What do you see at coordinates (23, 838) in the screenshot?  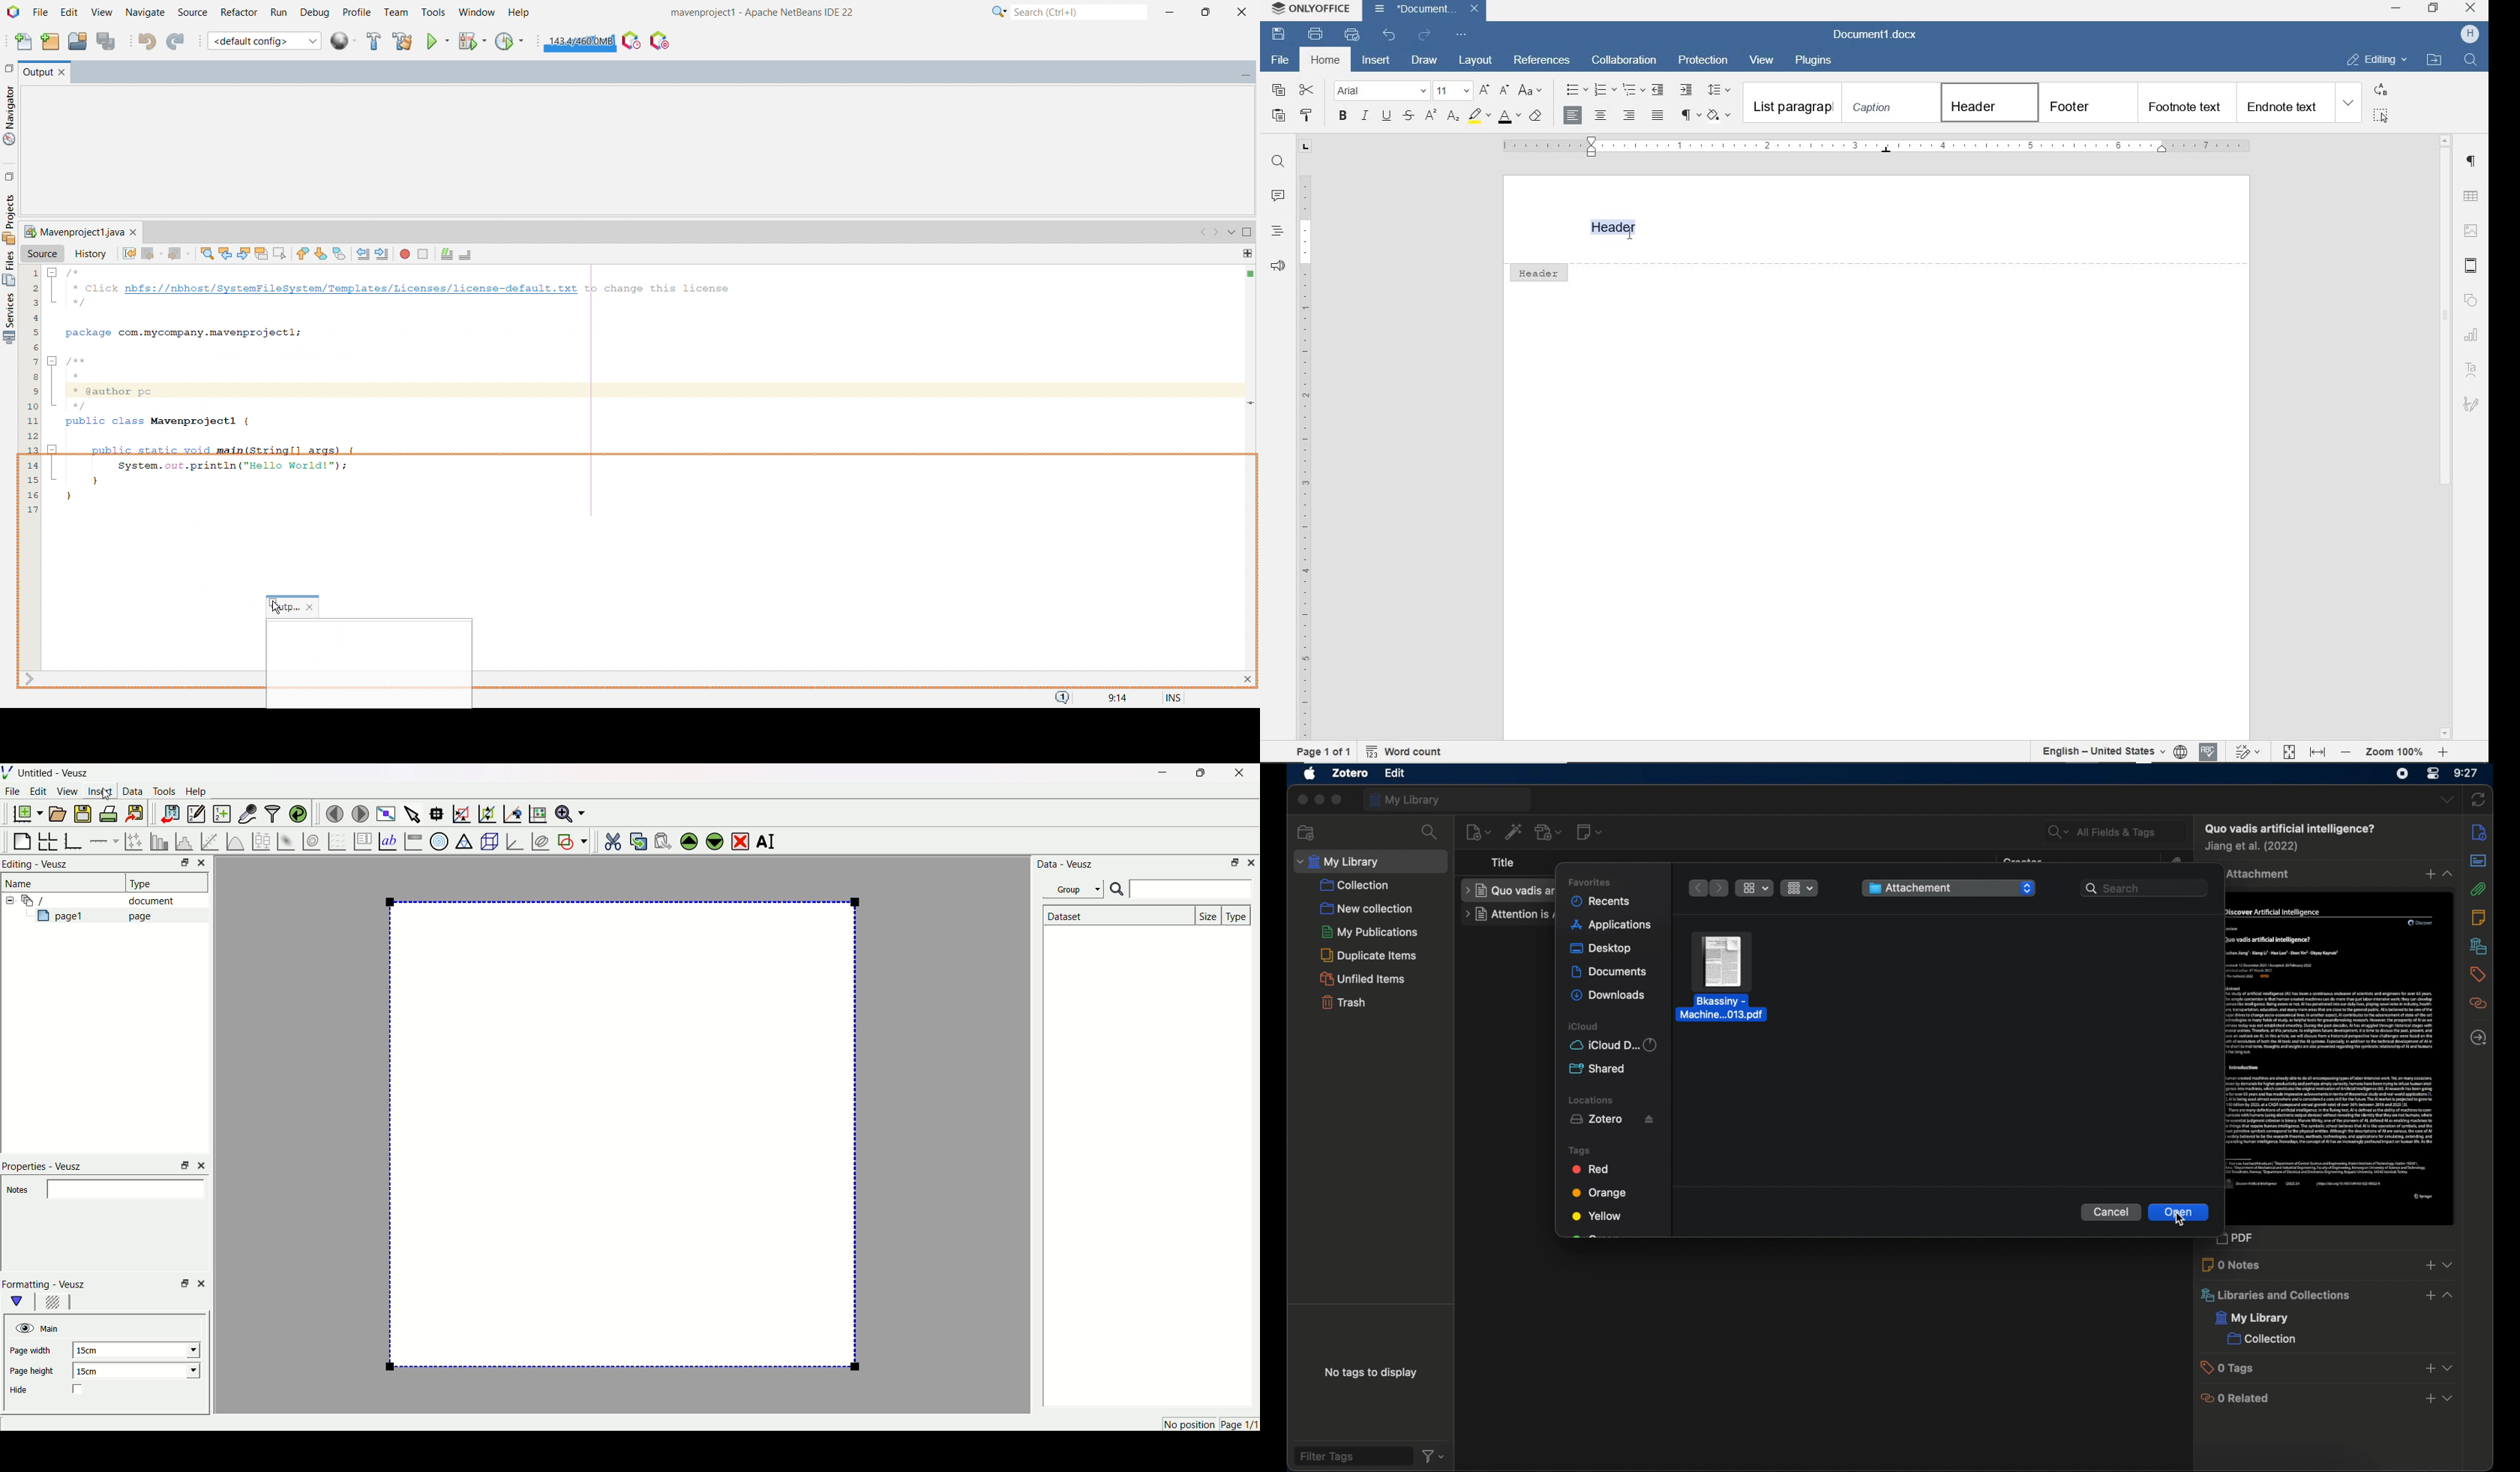 I see `blank page` at bounding box center [23, 838].